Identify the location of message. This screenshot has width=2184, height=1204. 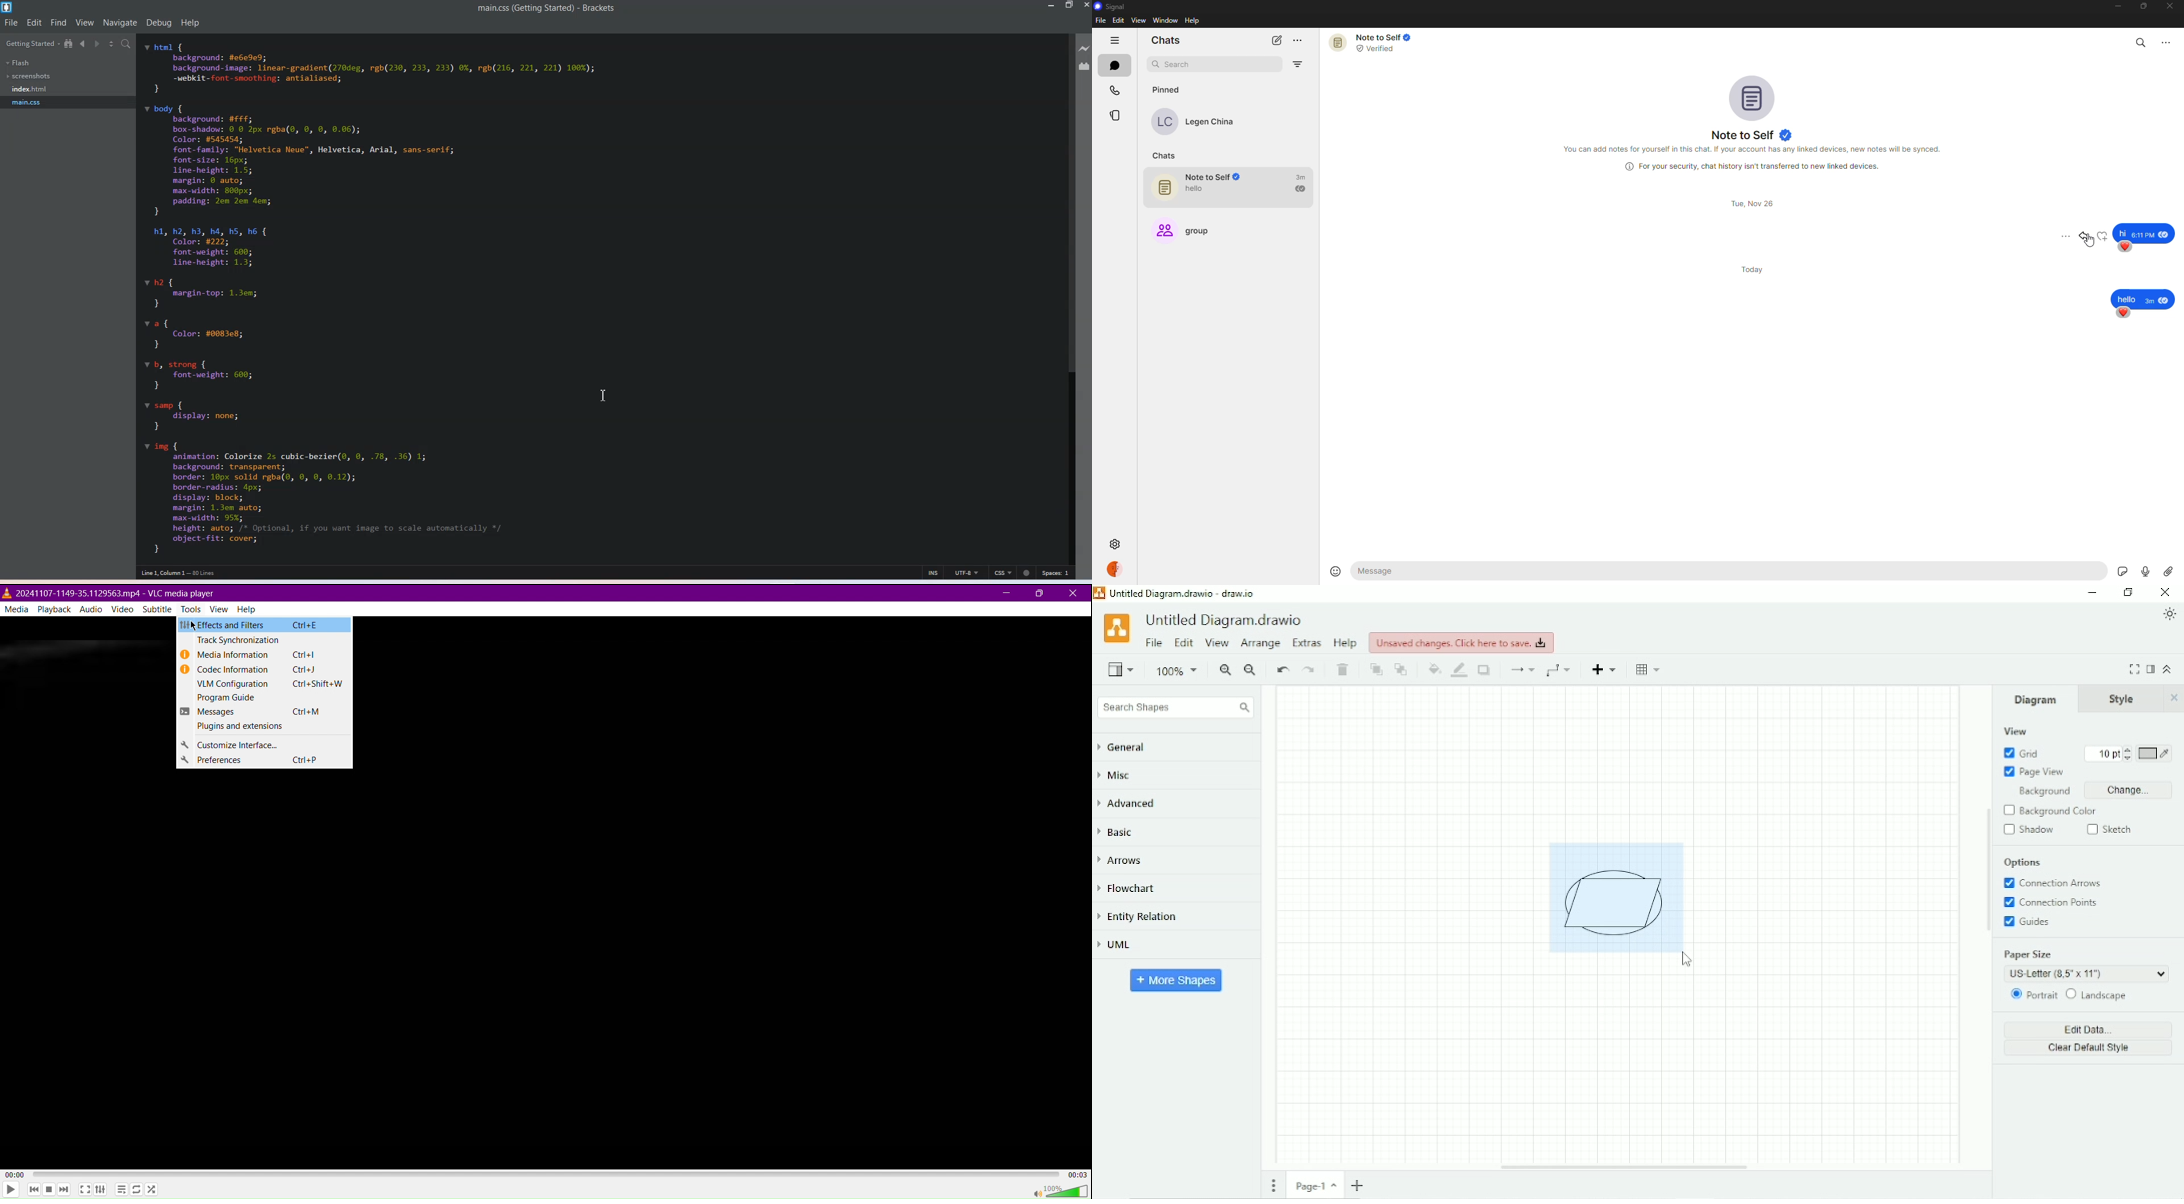
(2144, 232).